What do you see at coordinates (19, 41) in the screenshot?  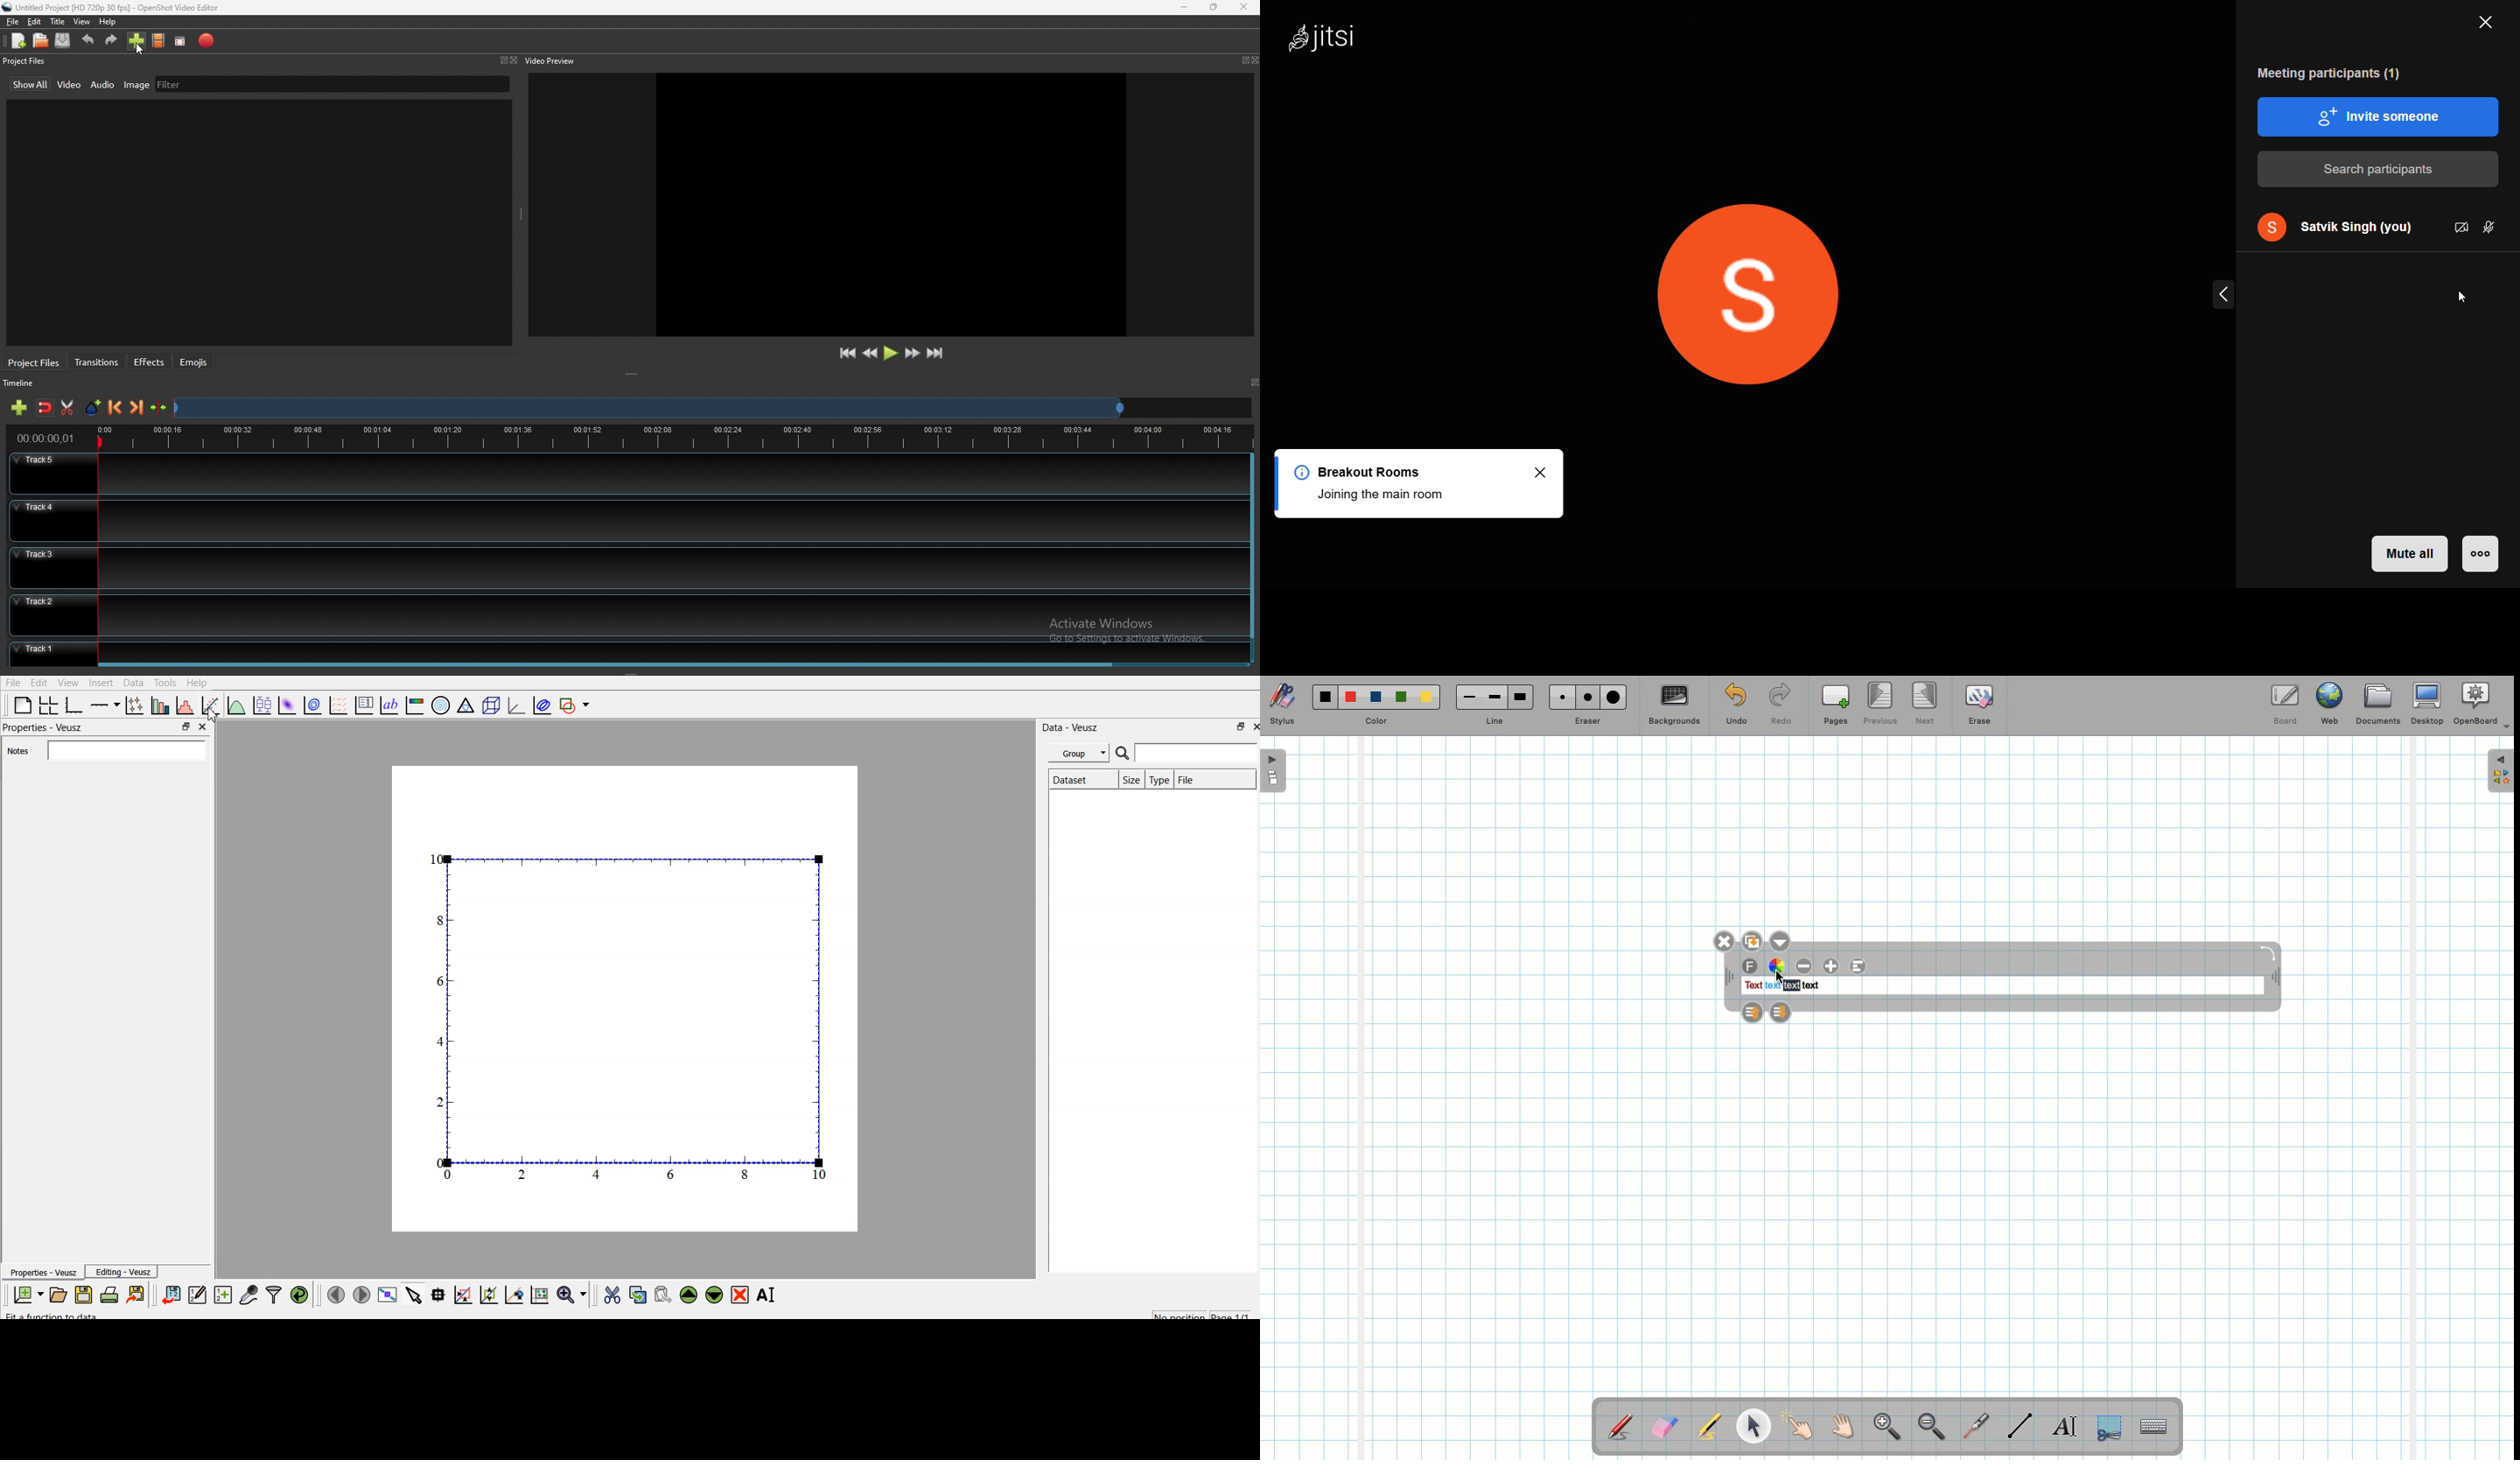 I see `new project` at bounding box center [19, 41].